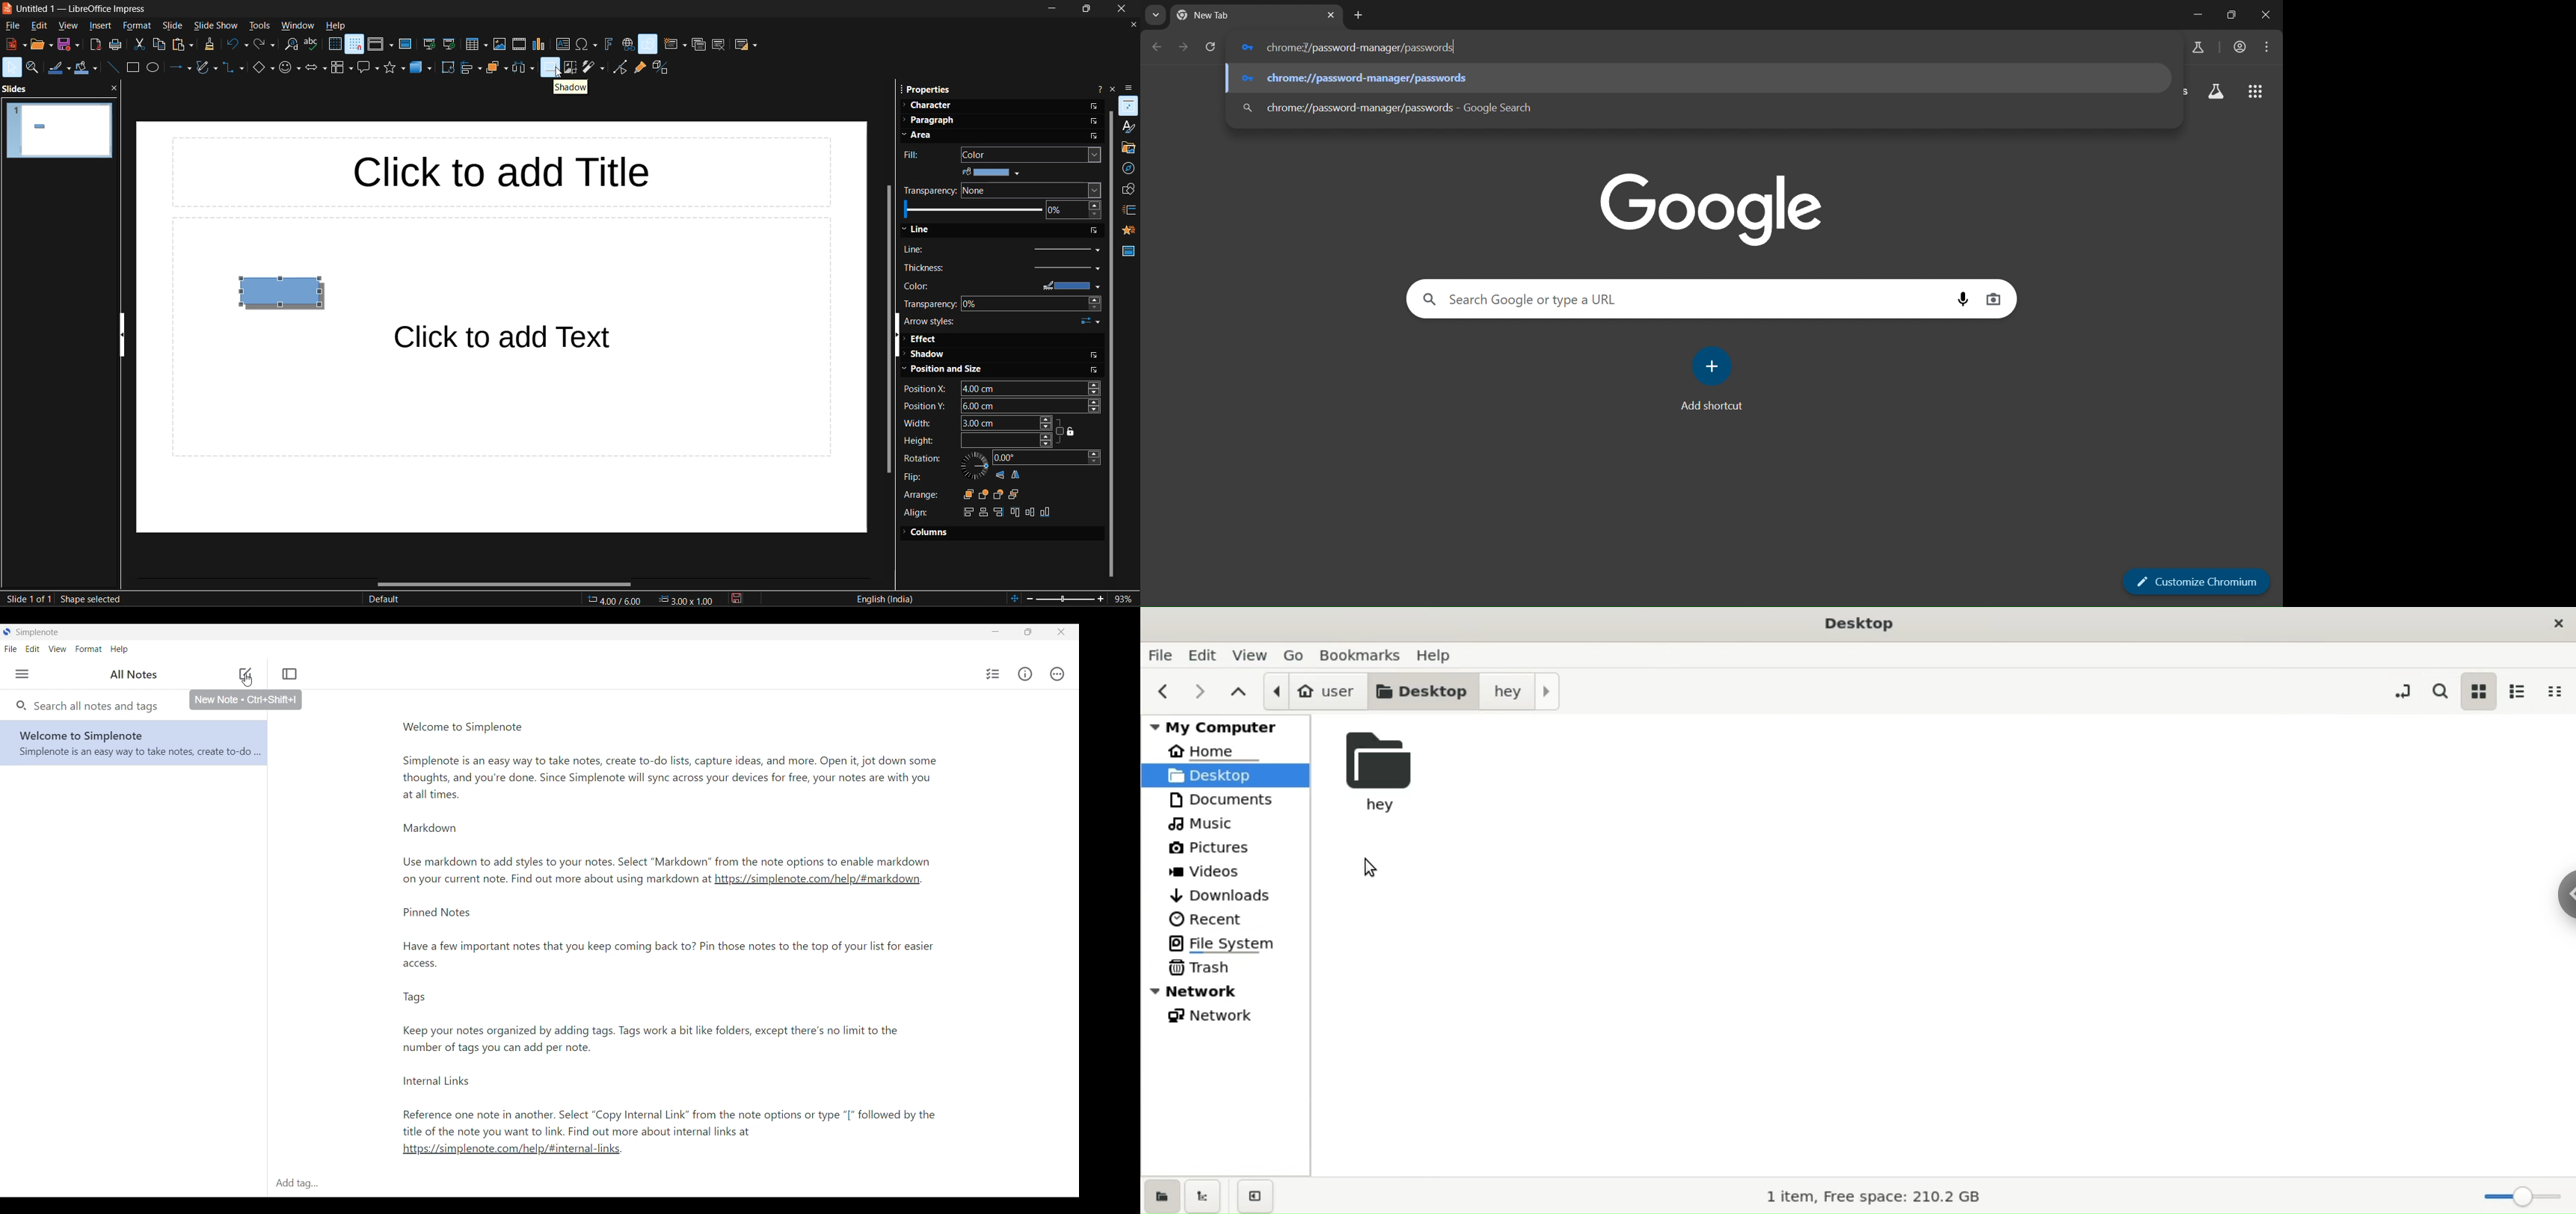 This screenshot has width=2576, height=1232. I want to click on line transparency, so click(1002, 303).